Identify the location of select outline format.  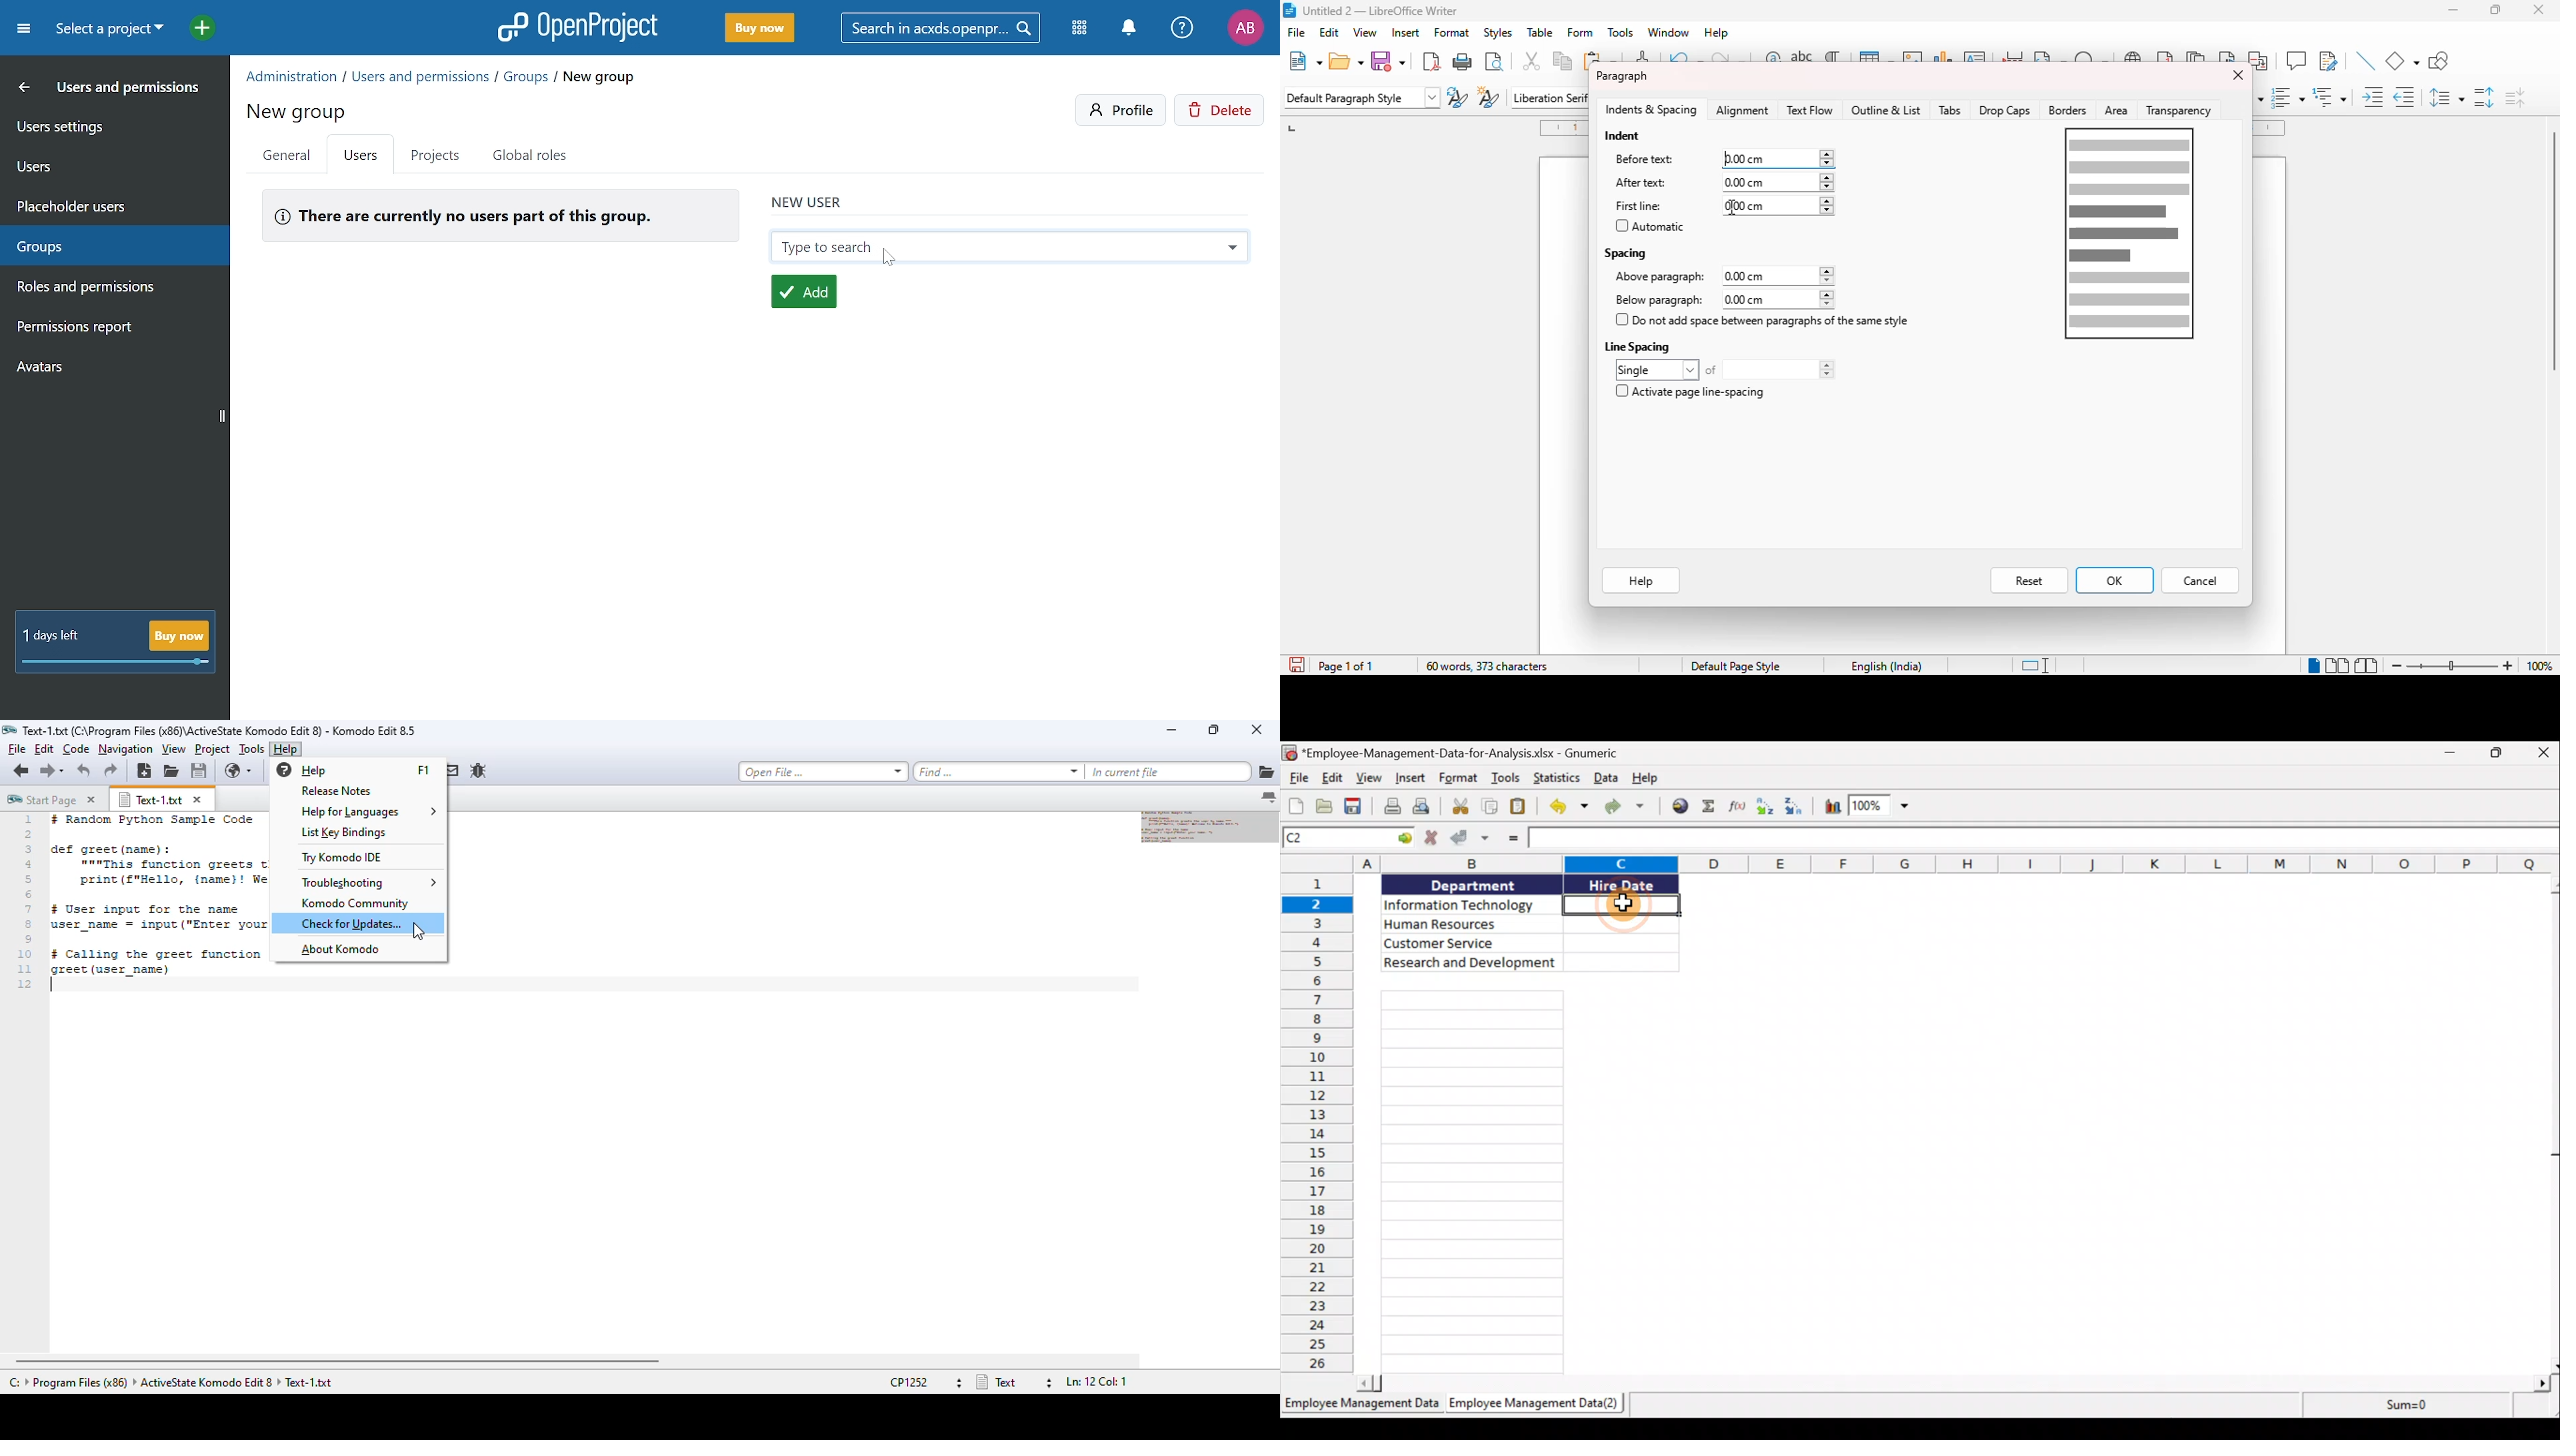
(2330, 97).